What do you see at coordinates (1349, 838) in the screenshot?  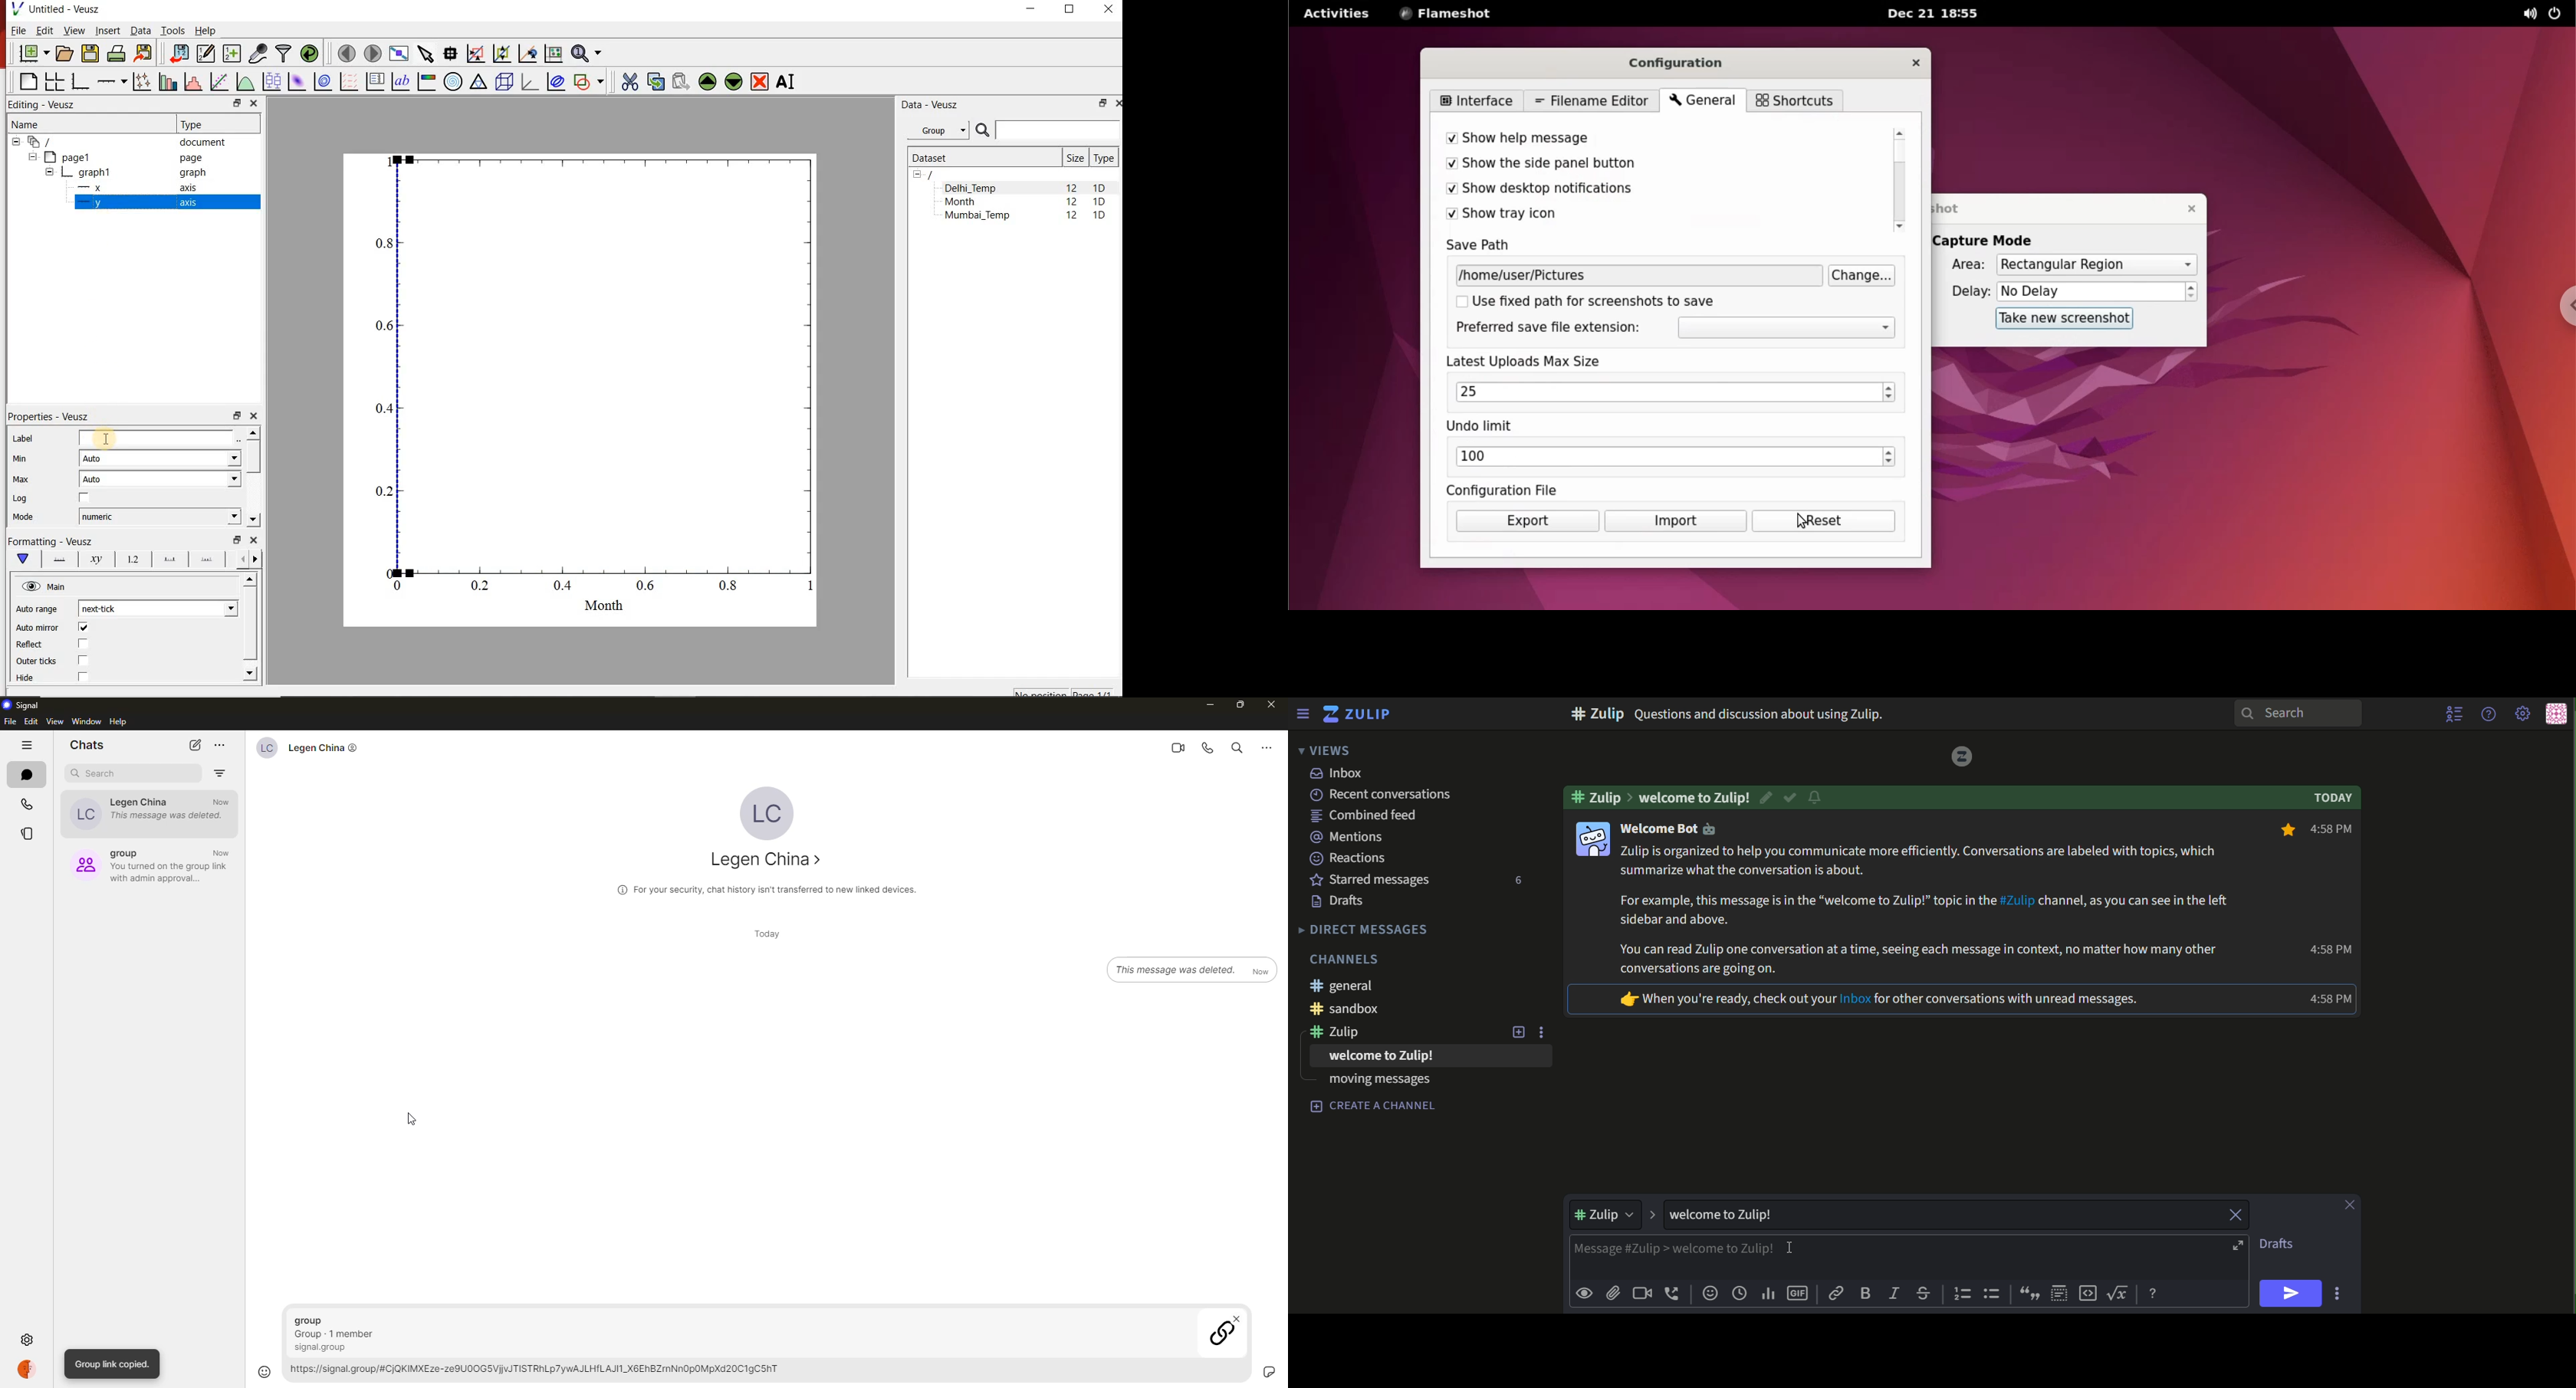 I see `text` at bounding box center [1349, 838].